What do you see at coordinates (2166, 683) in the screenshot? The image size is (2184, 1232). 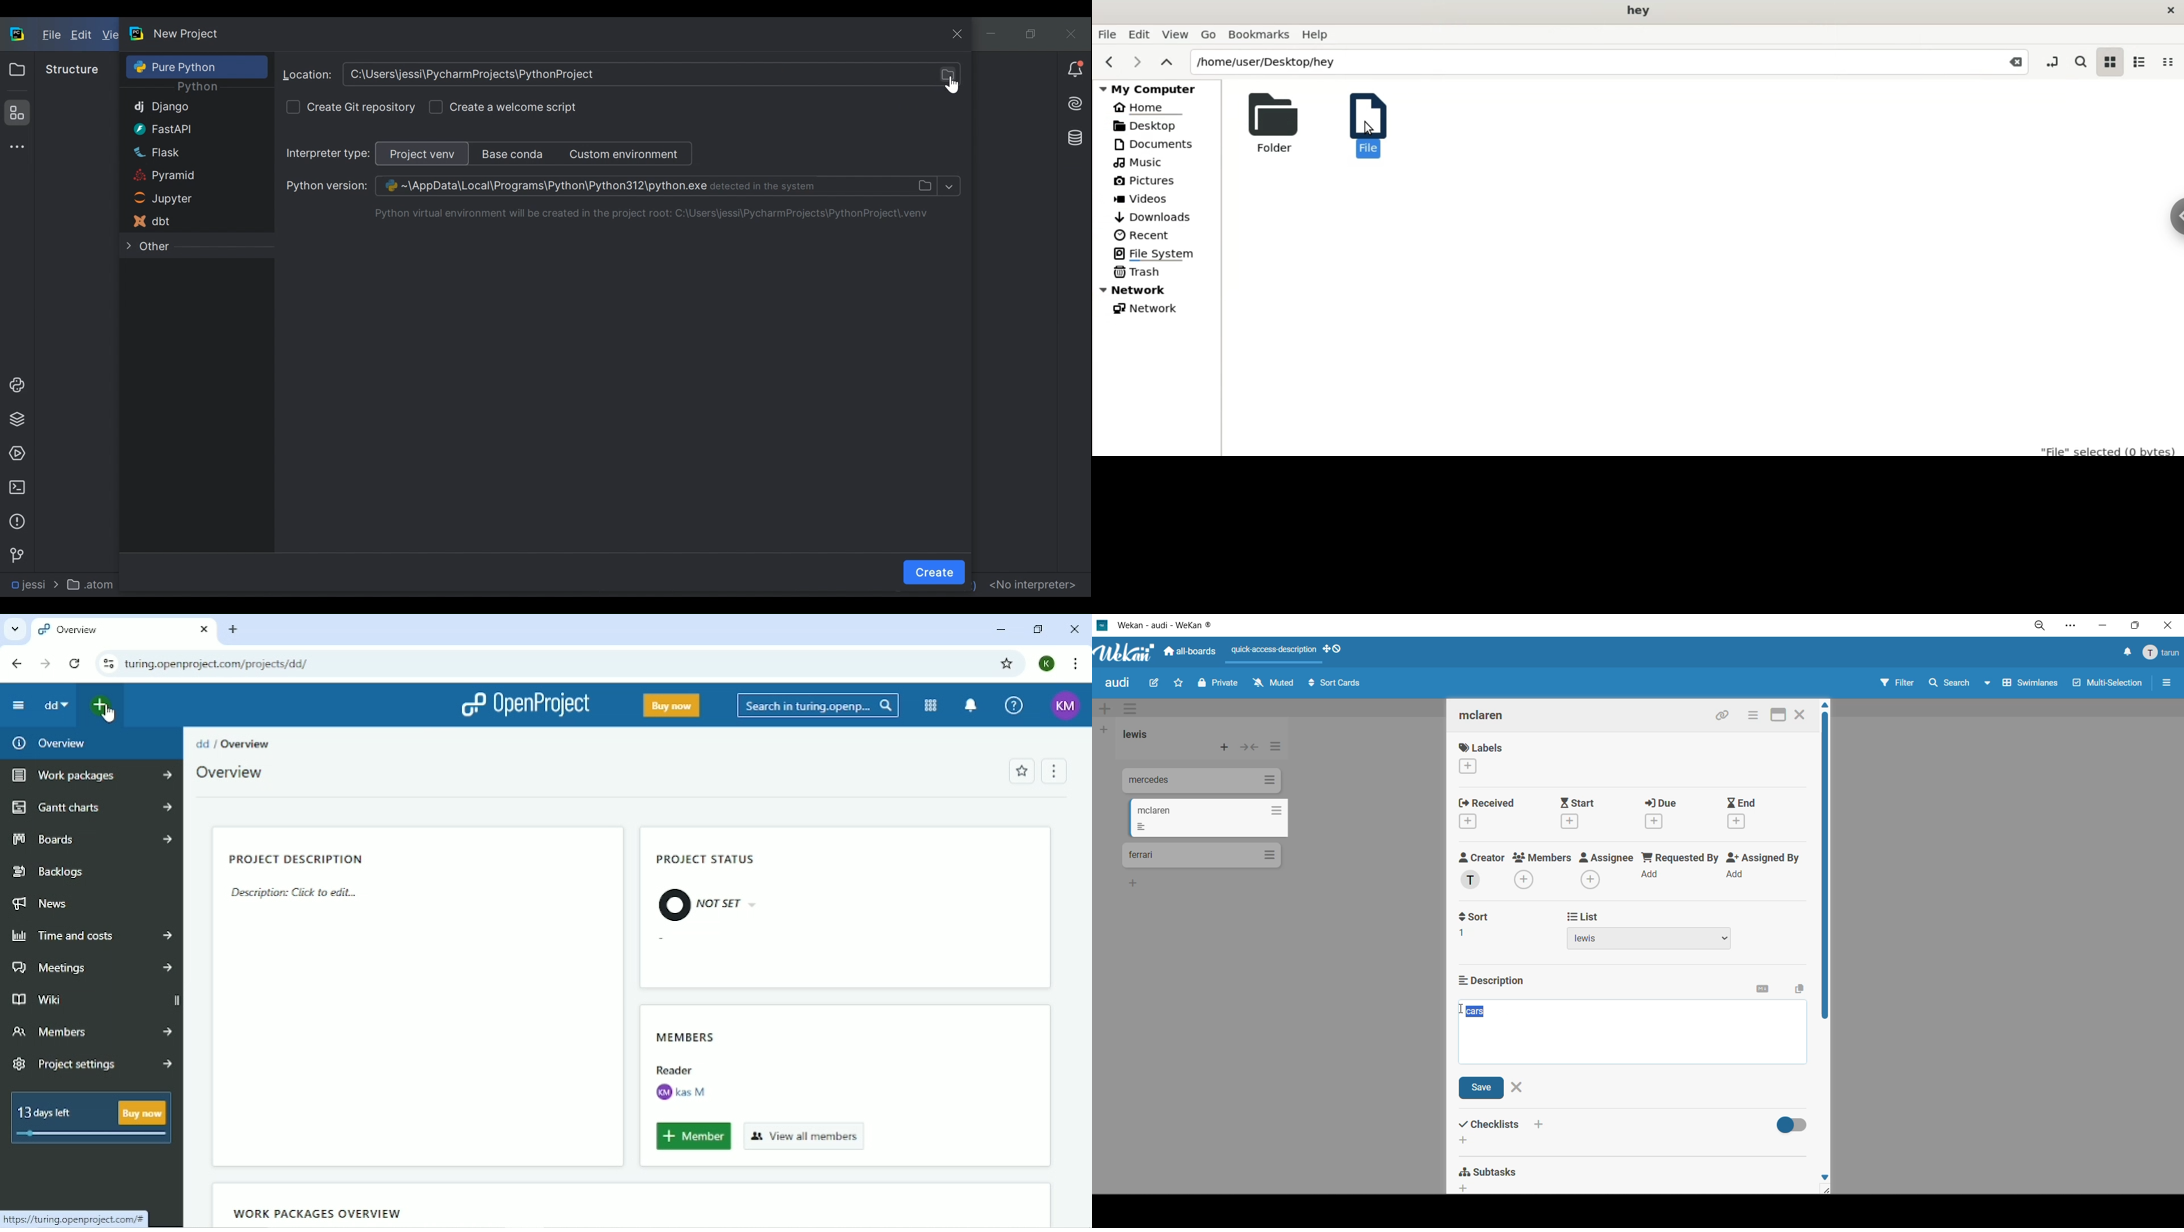 I see `sidebar` at bounding box center [2166, 683].